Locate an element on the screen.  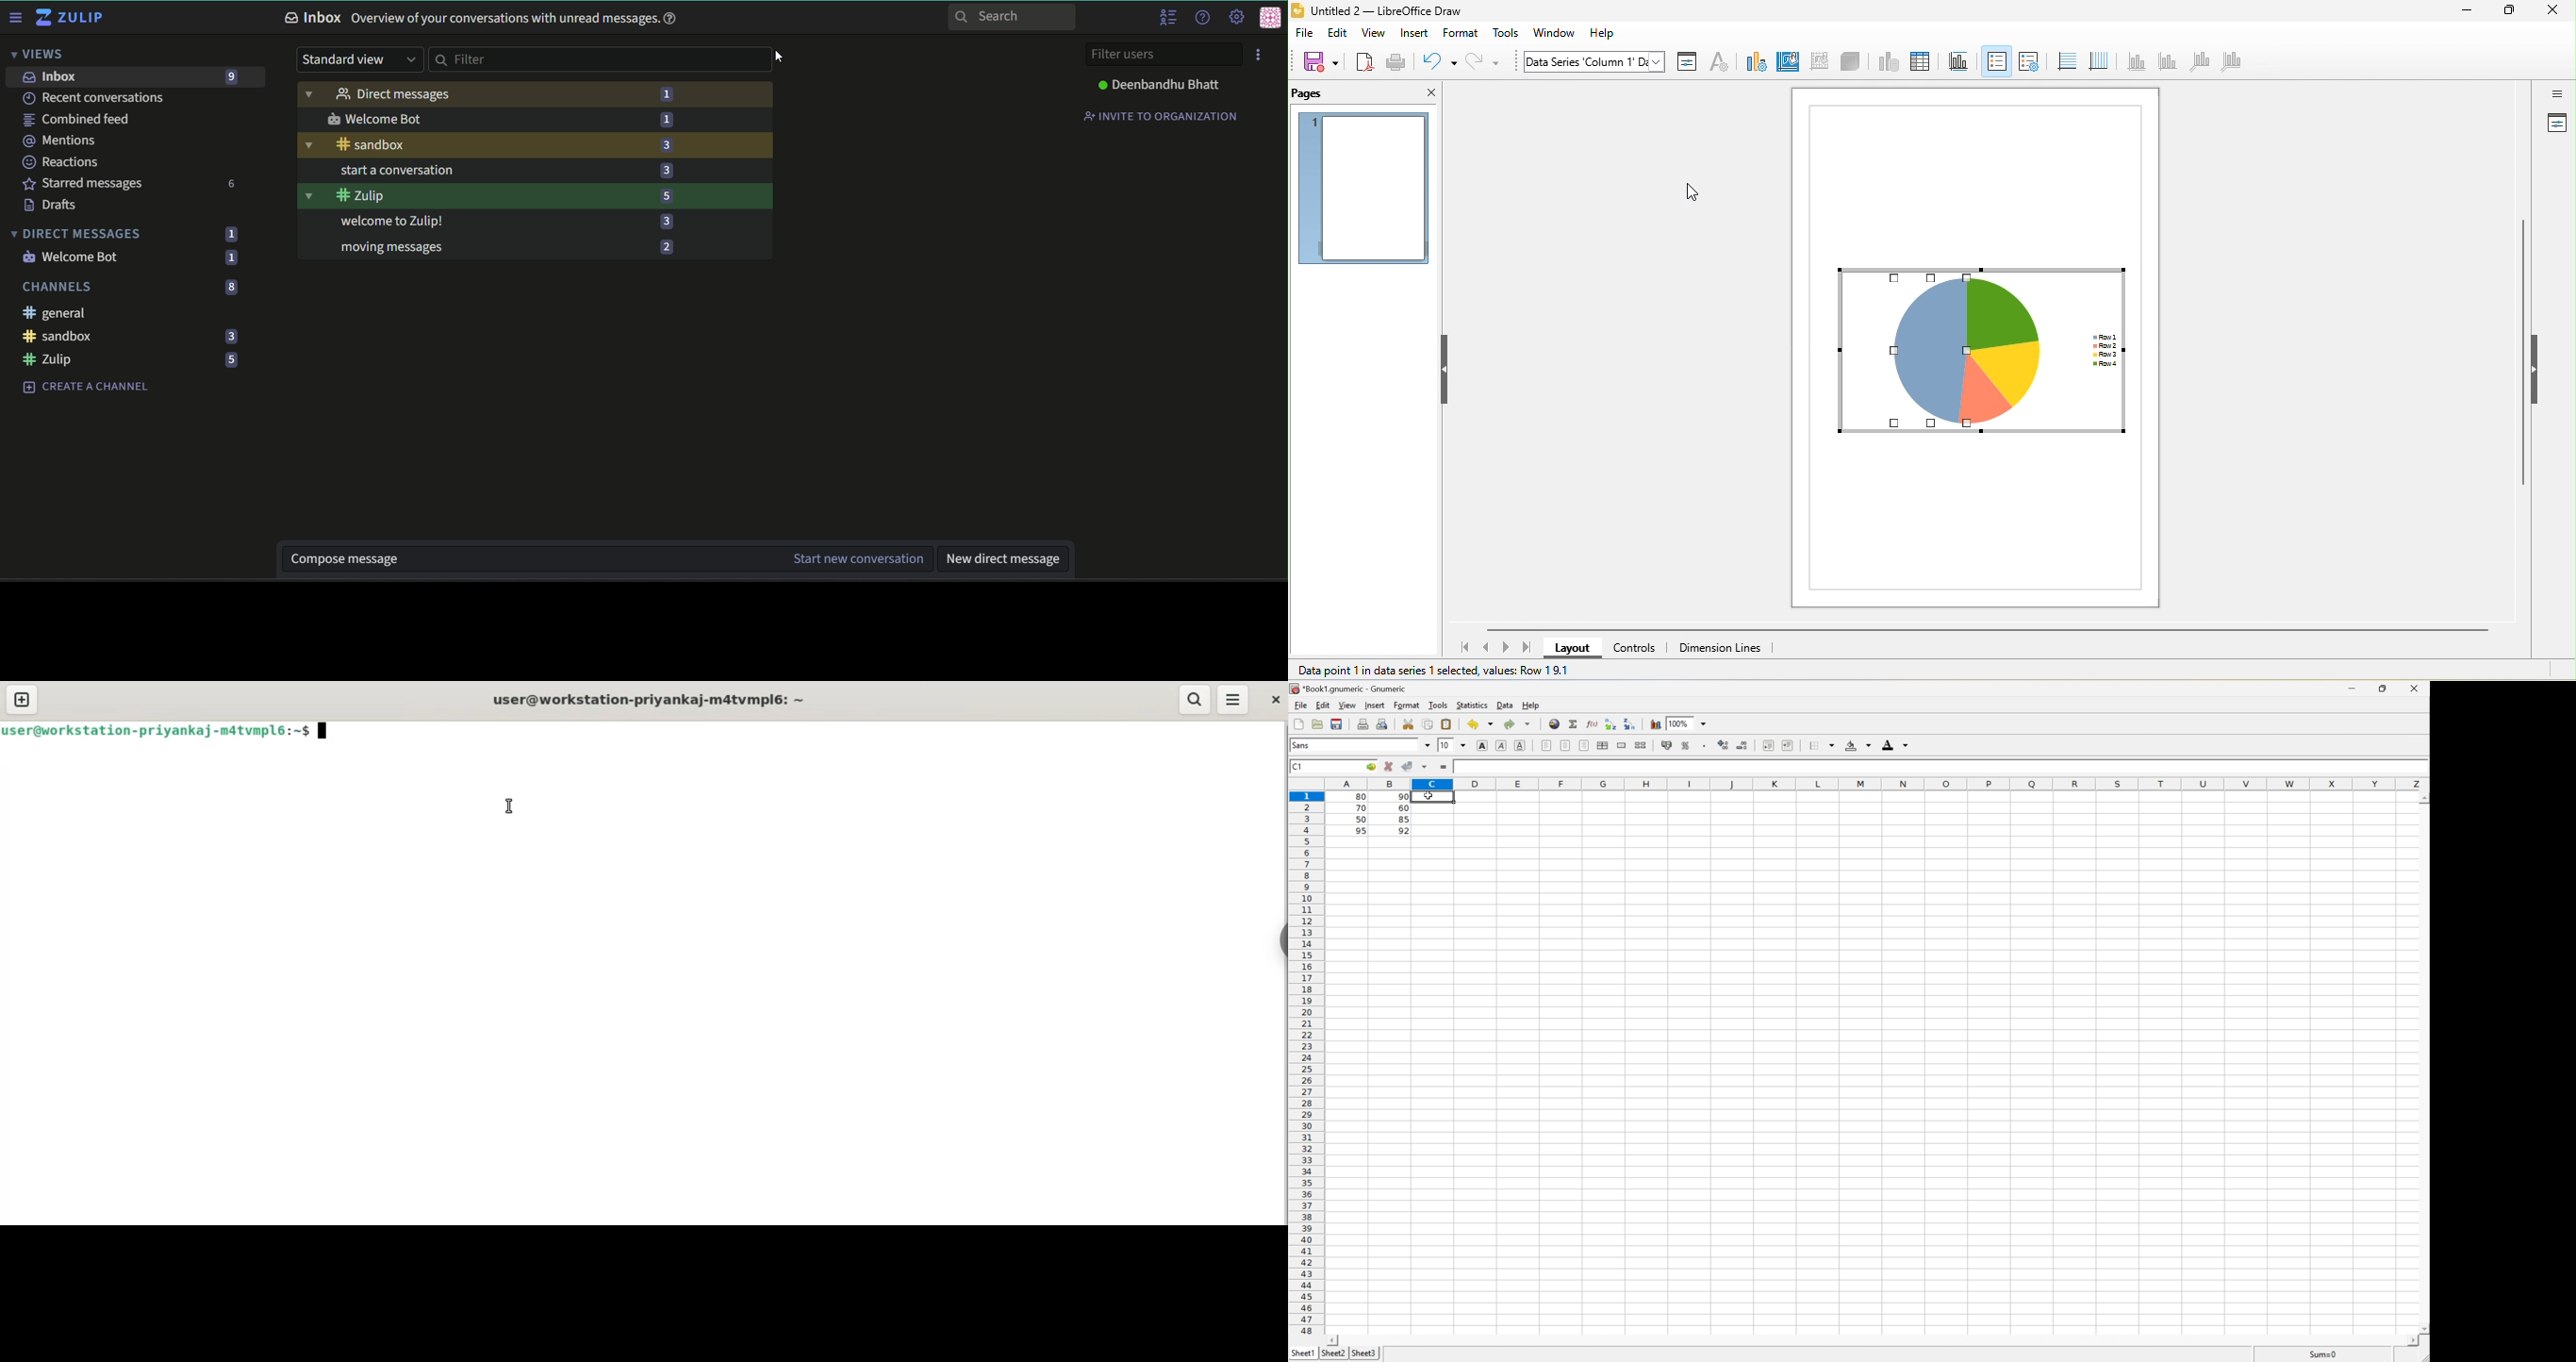
Center horizontally is located at coordinates (1566, 746).